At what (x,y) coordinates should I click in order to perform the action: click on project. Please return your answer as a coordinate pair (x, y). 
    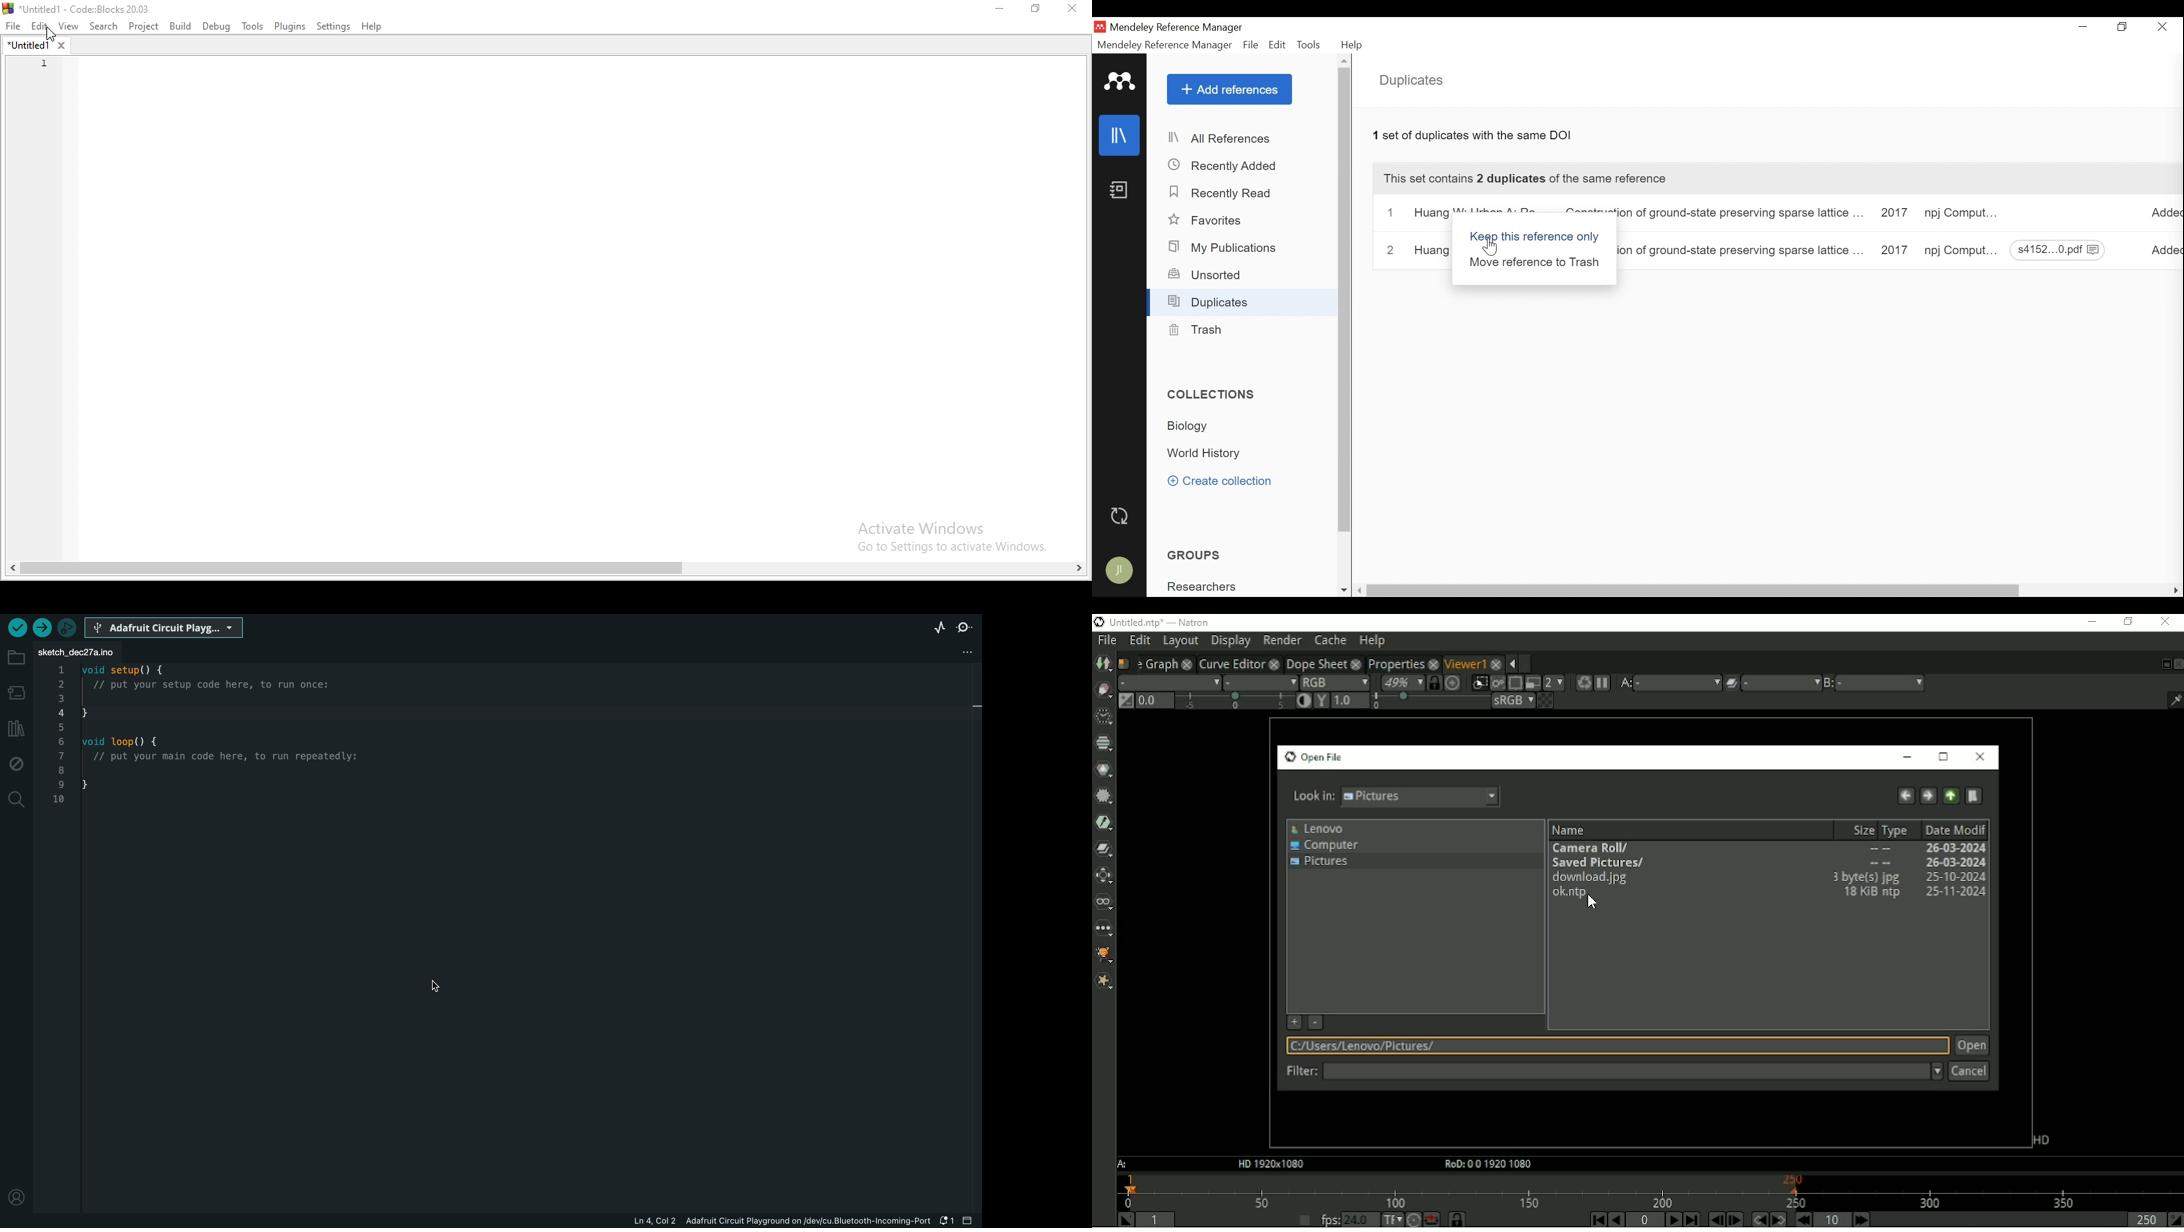
    Looking at the image, I should click on (145, 26).